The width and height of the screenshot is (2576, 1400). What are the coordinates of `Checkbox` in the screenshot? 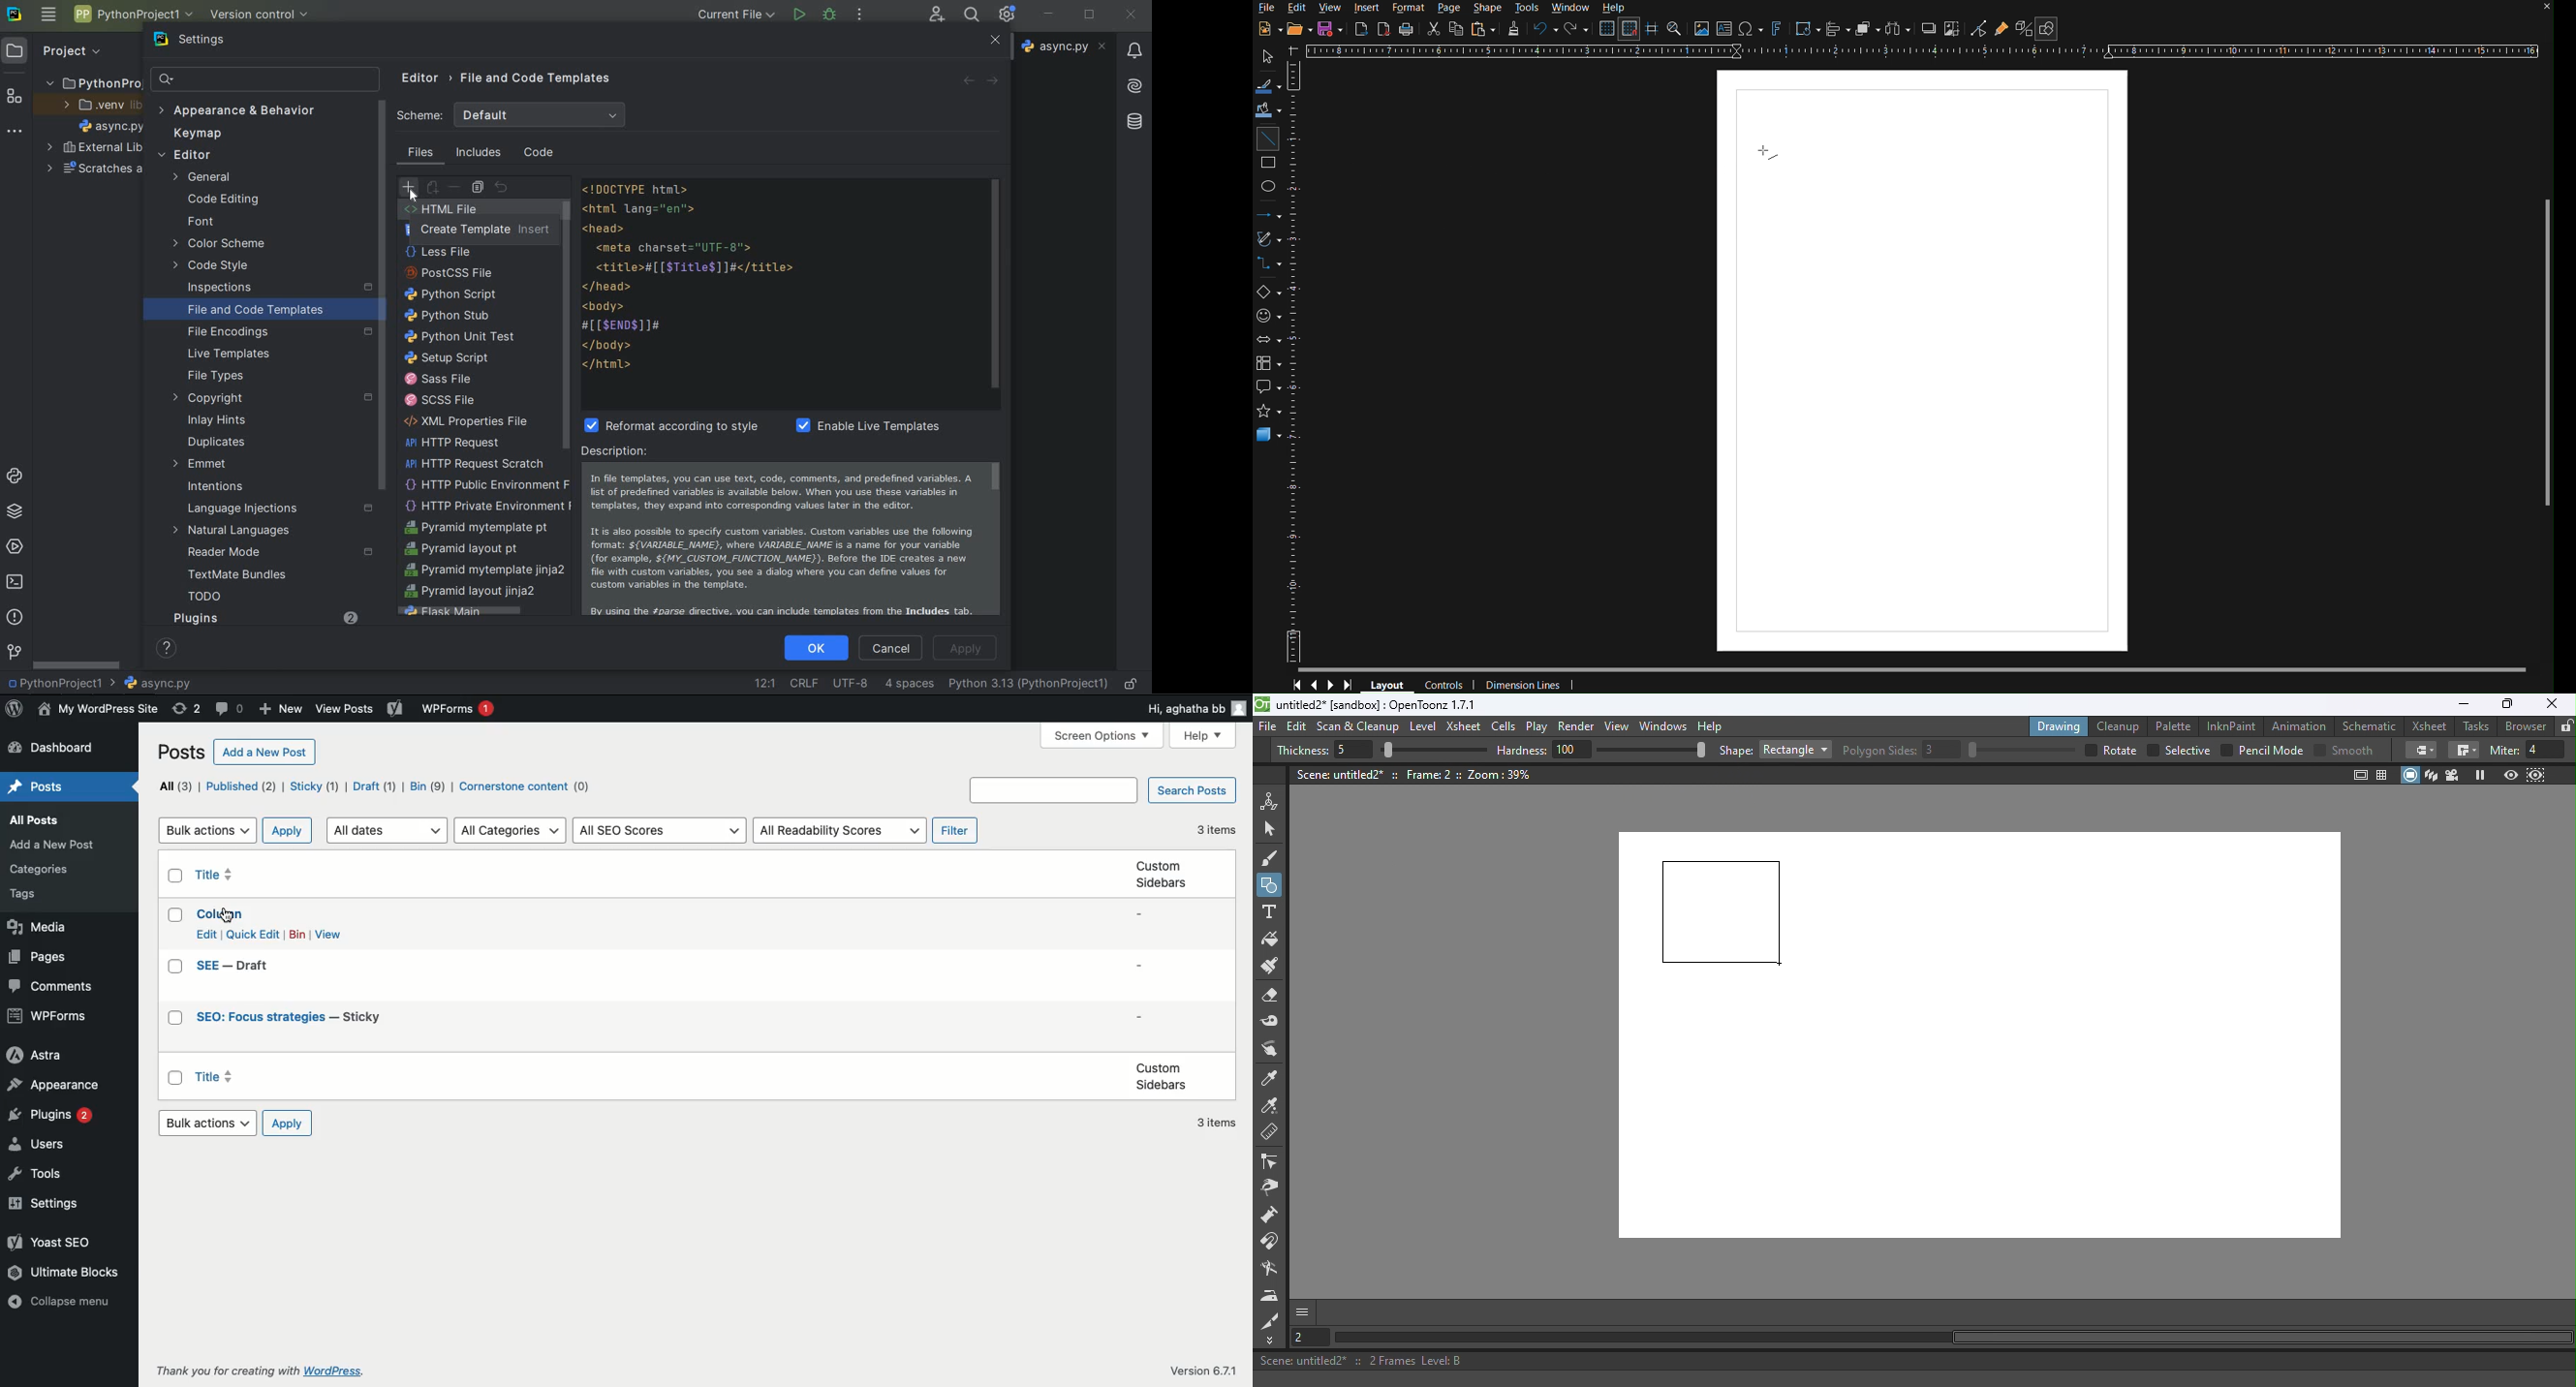 It's located at (177, 876).